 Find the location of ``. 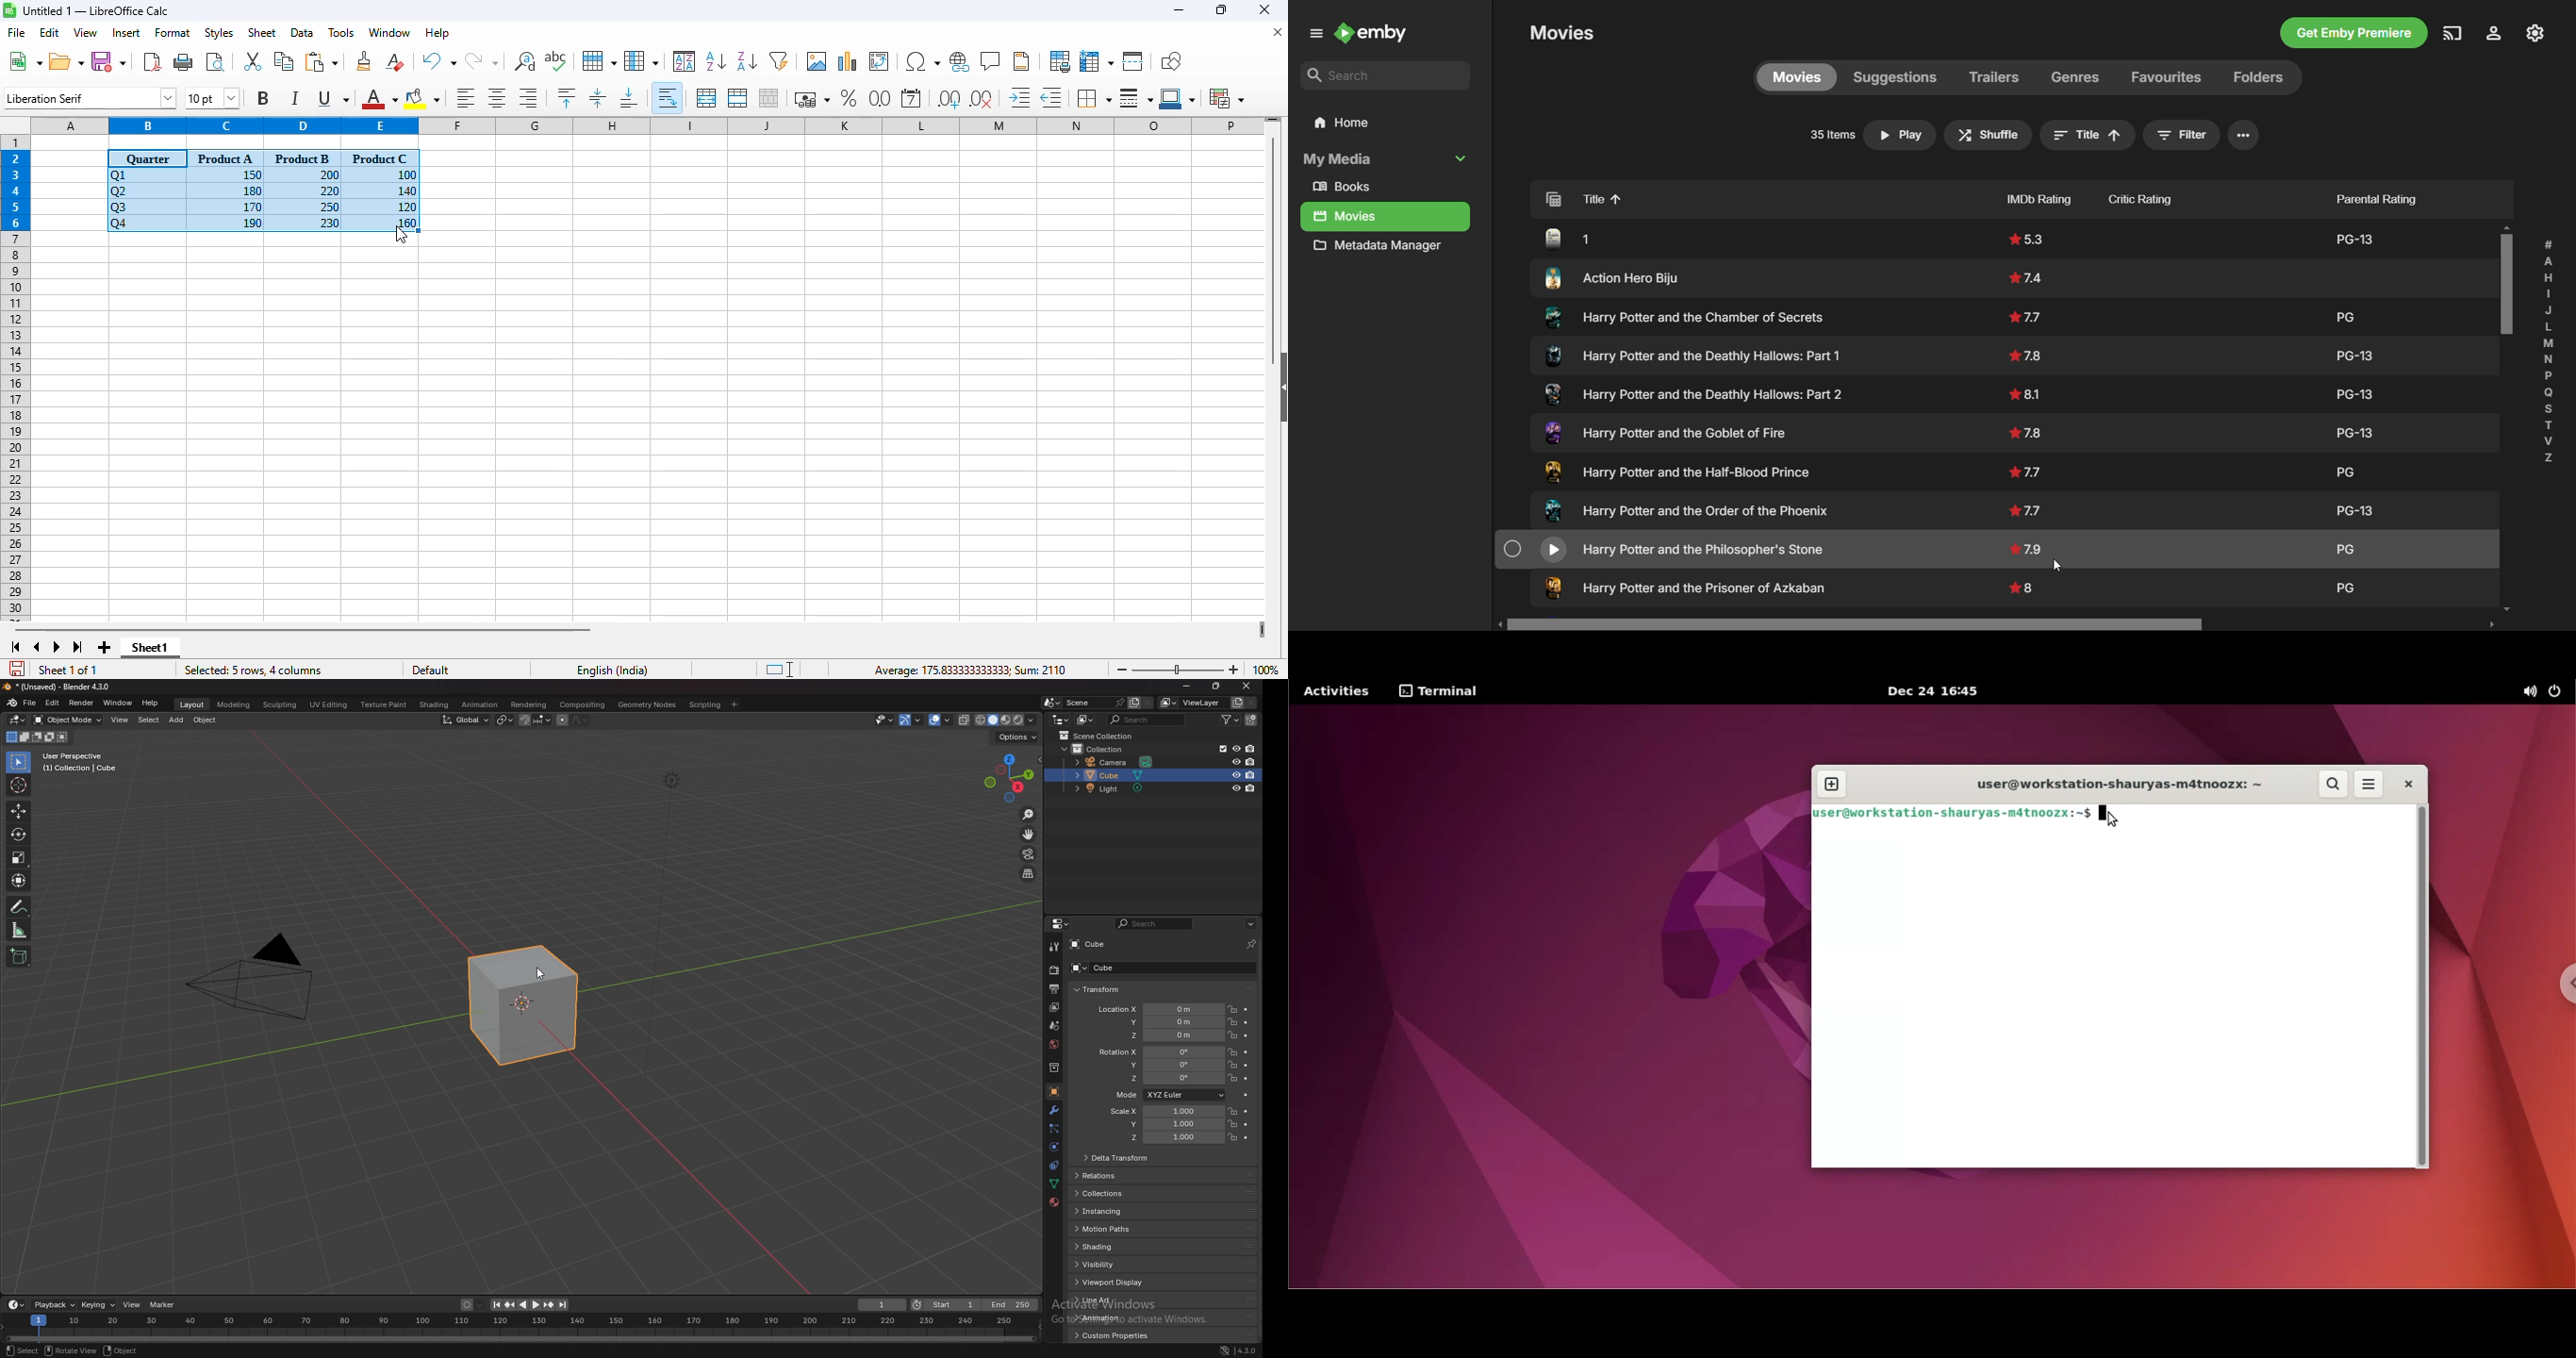

 is located at coordinates (2339, 468).